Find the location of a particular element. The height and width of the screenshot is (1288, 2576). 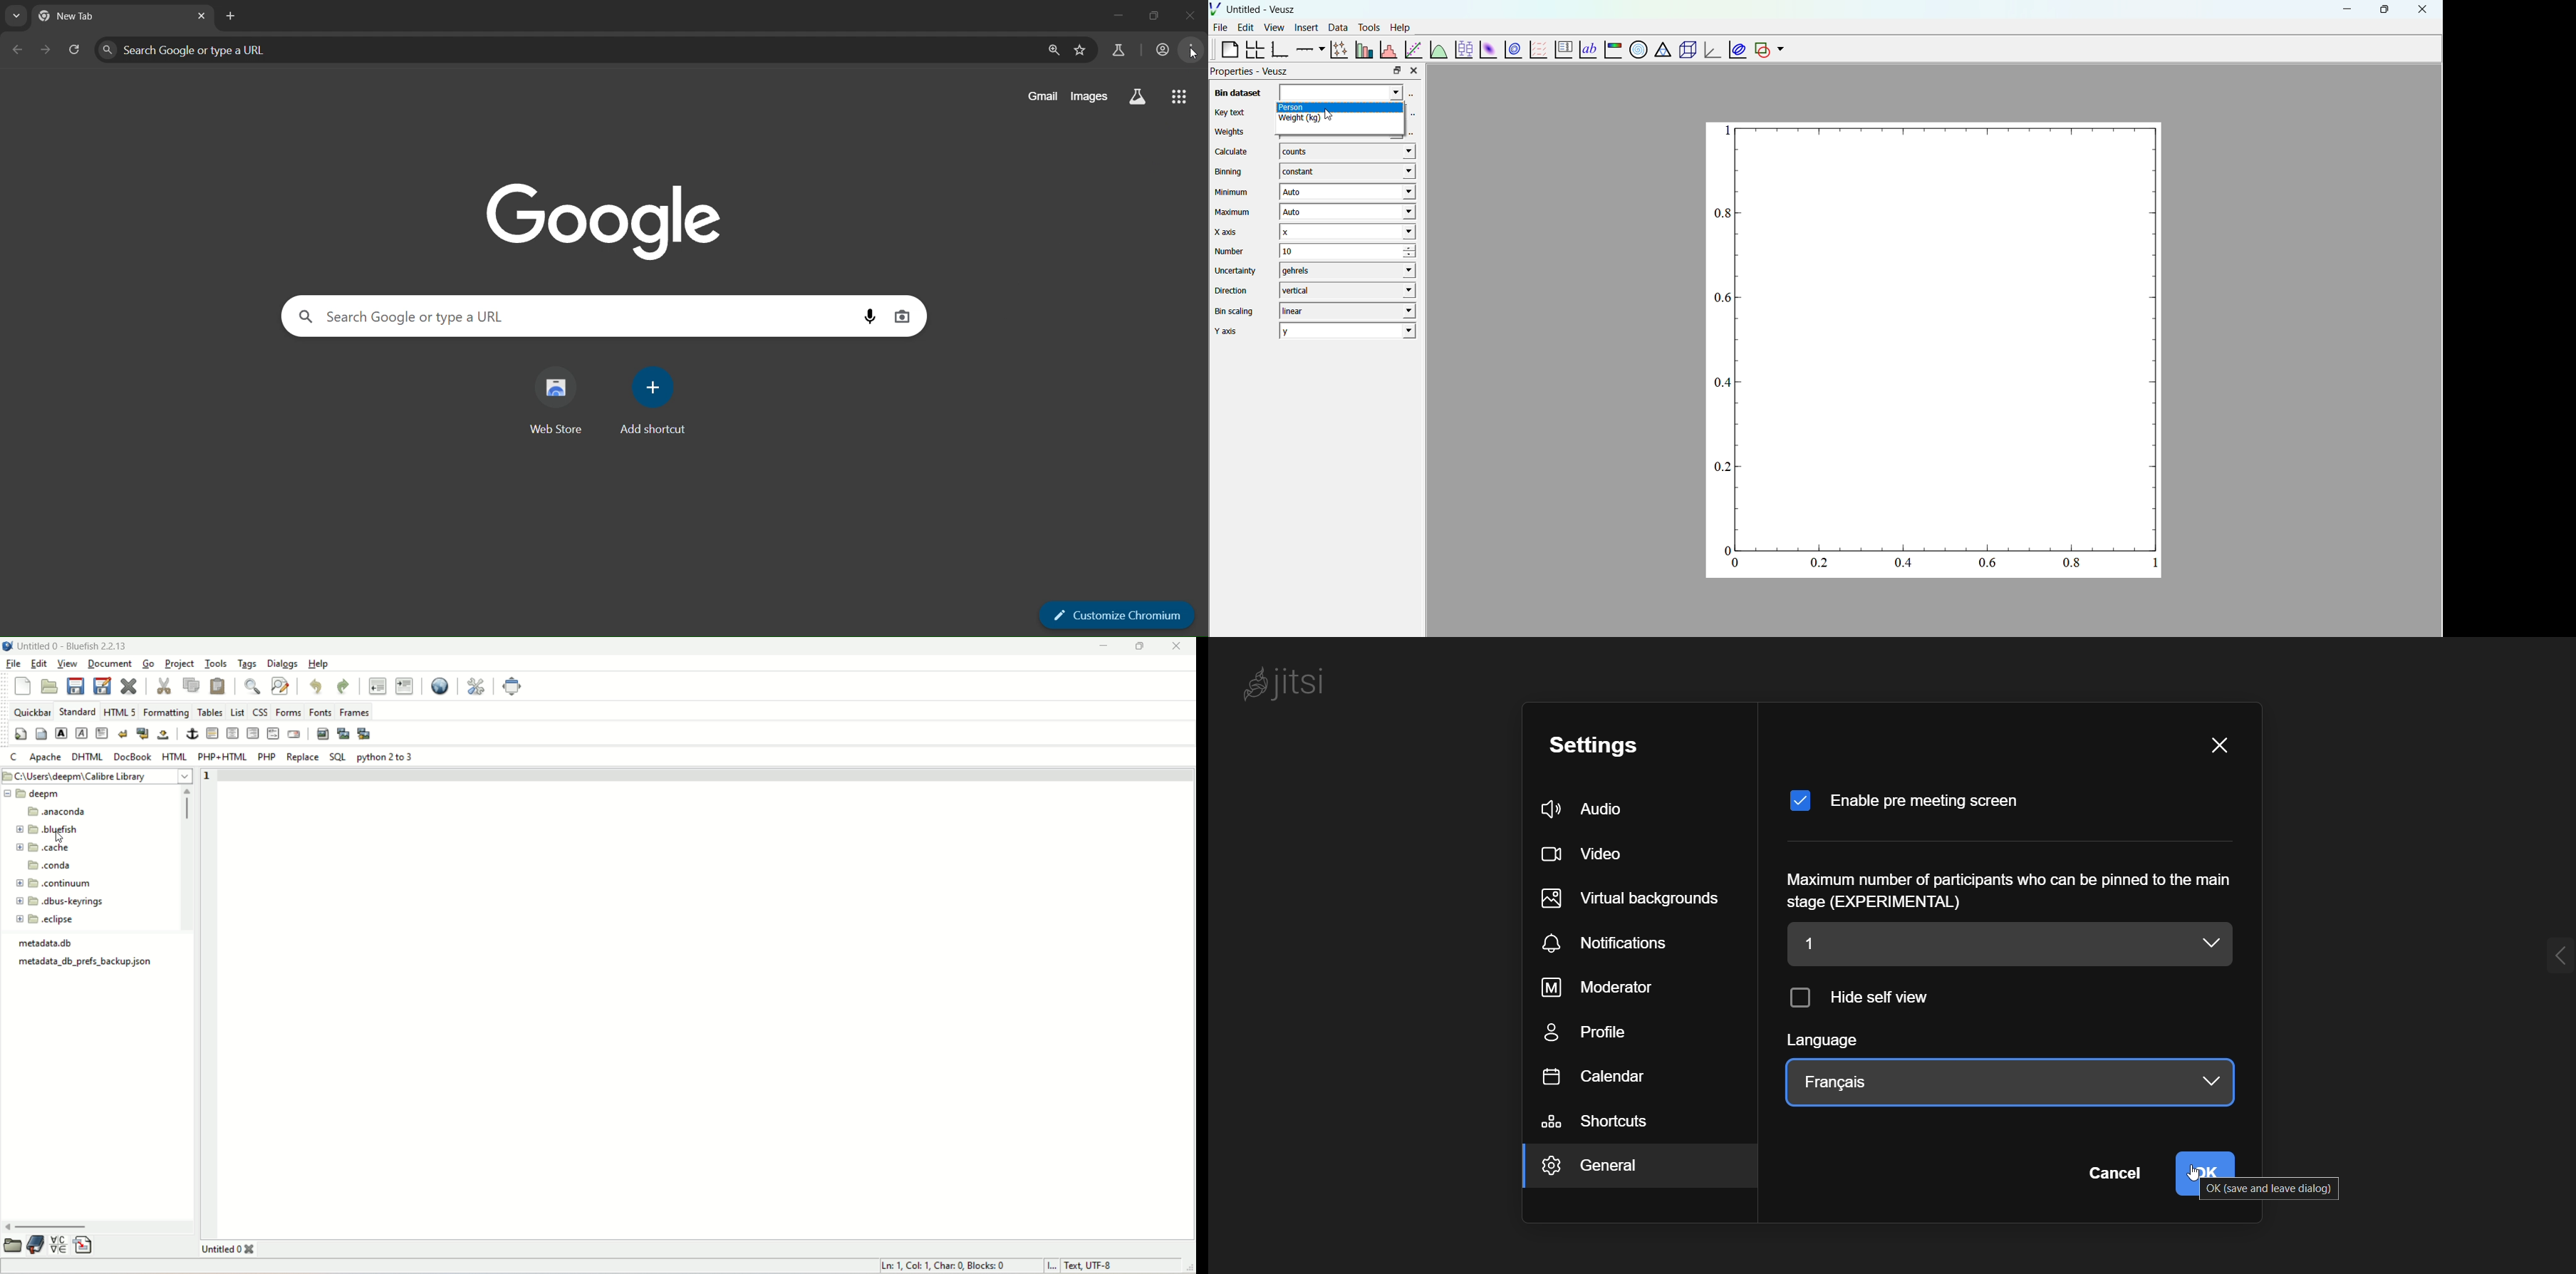

HTML is located at coordinates (174, 757).